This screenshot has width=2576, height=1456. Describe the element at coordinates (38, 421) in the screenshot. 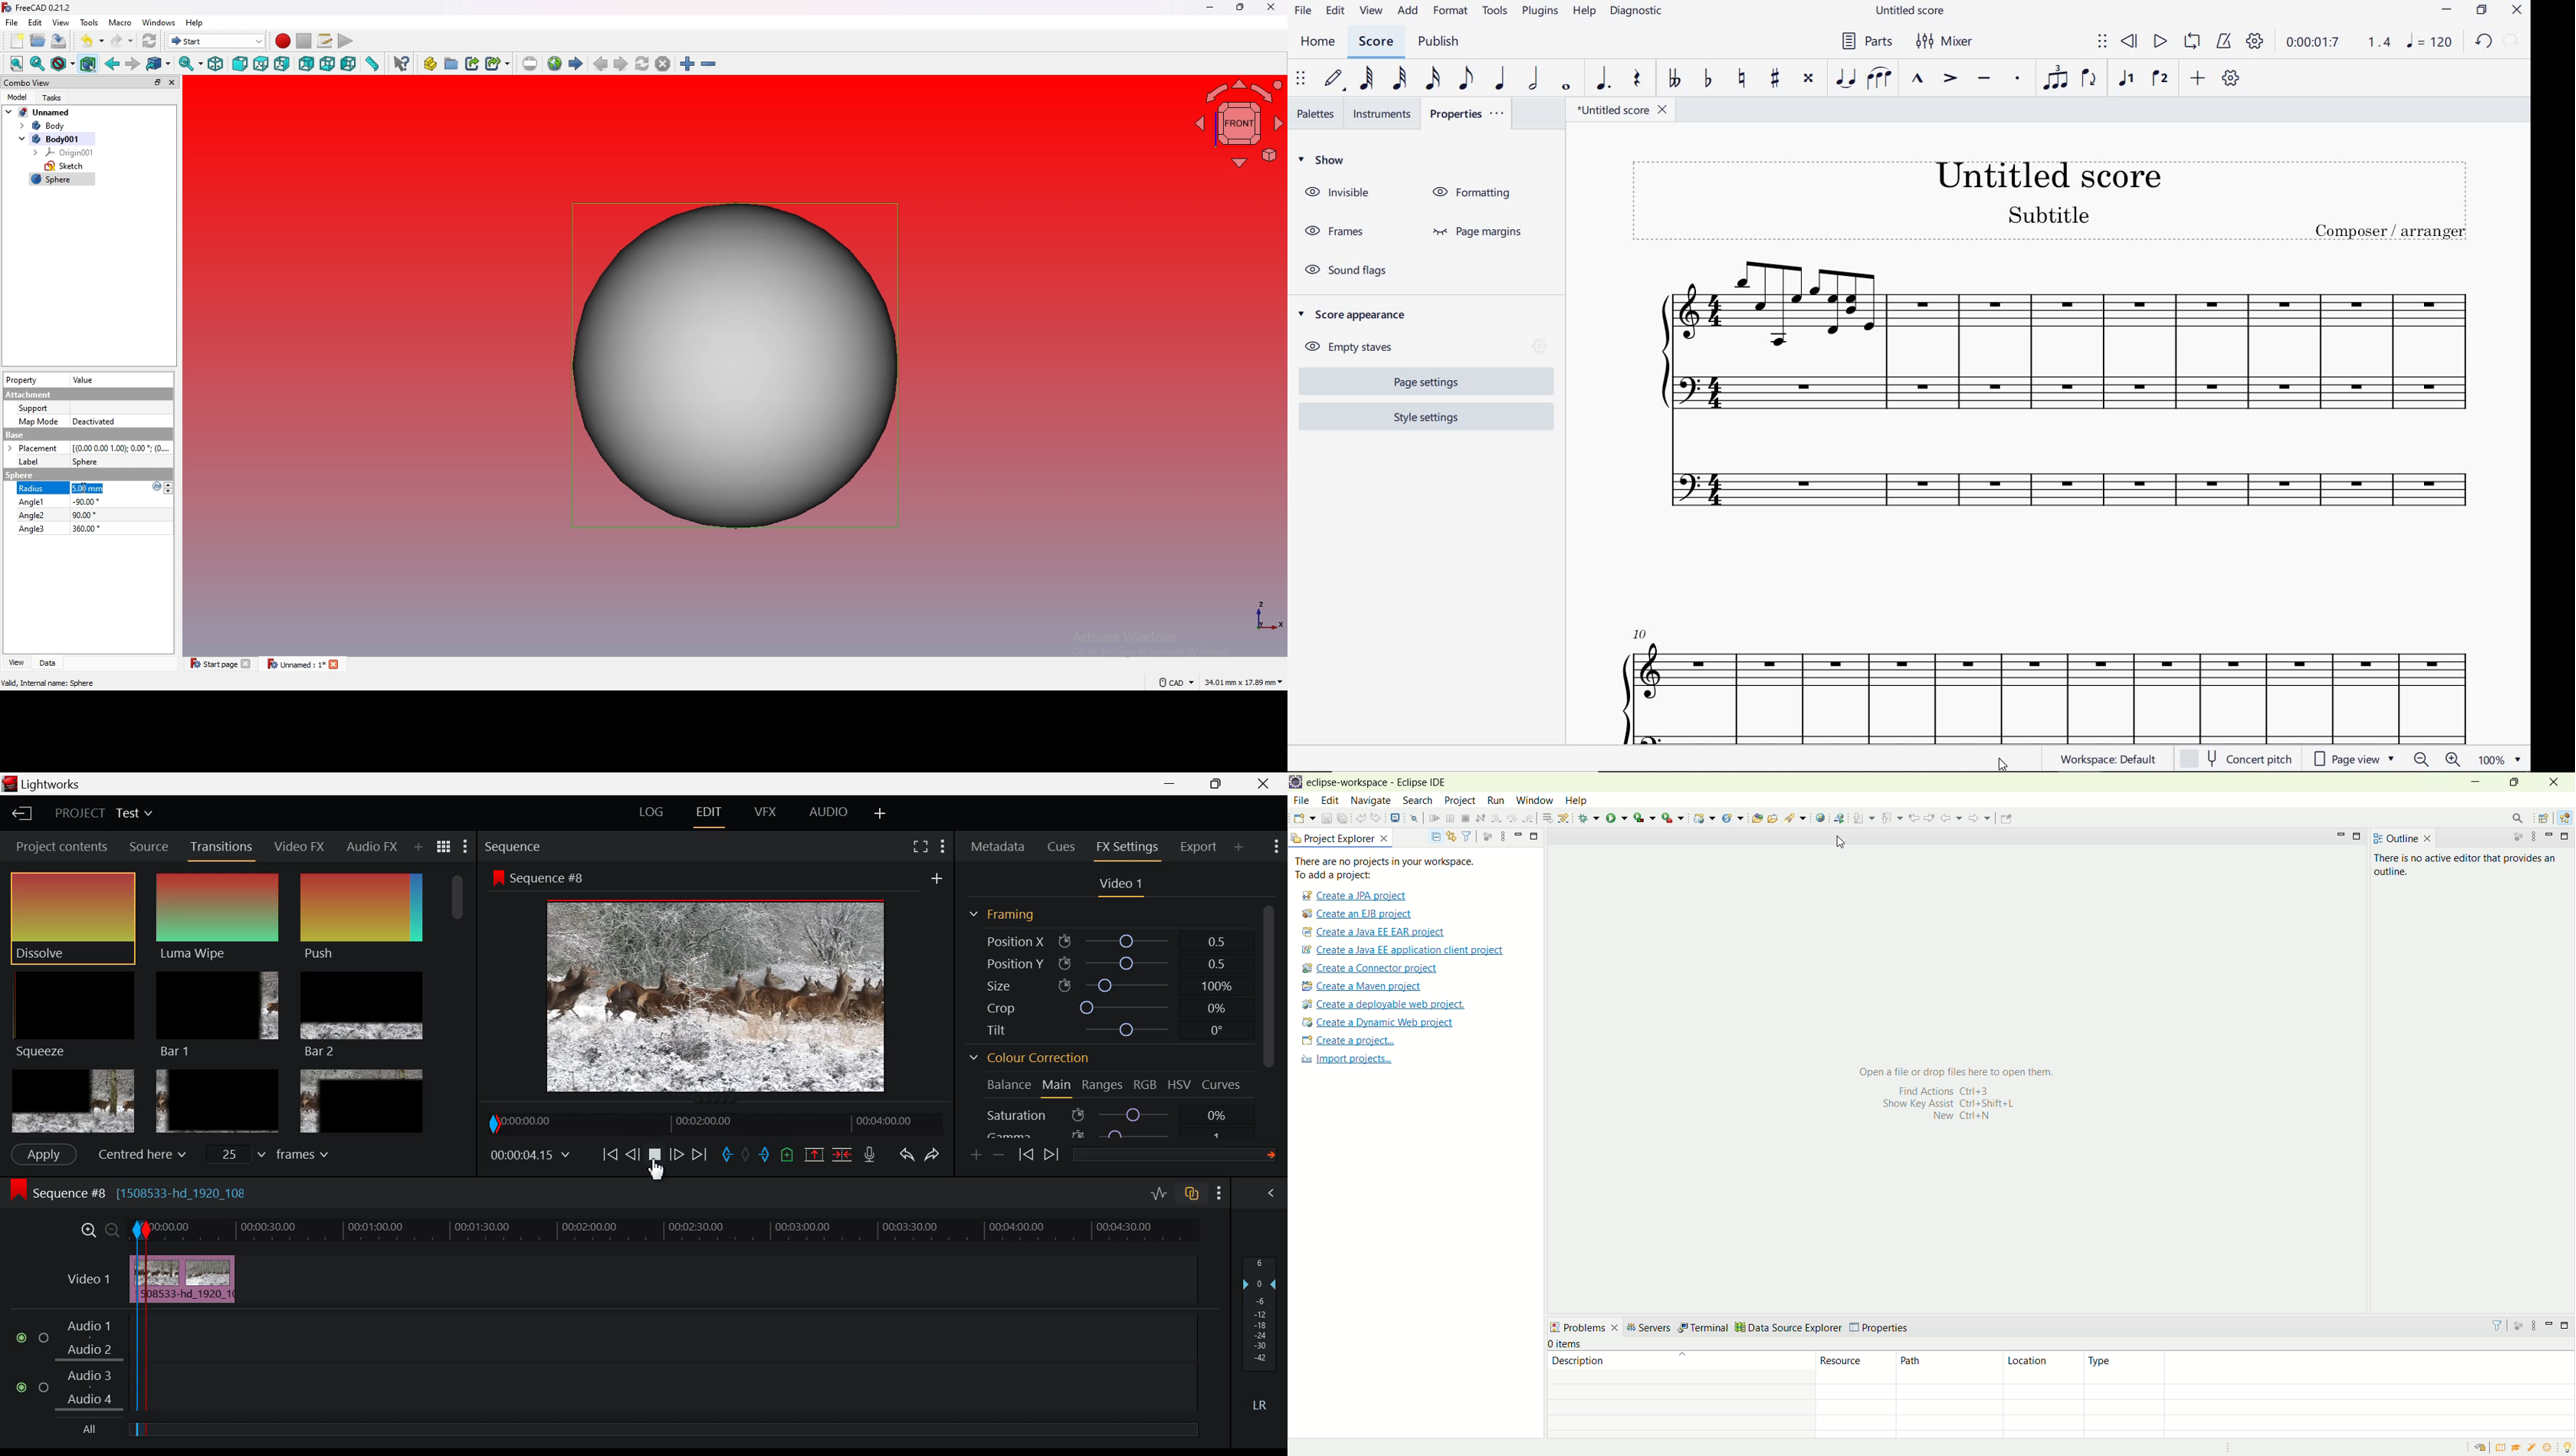

I see `map mode` at that location.